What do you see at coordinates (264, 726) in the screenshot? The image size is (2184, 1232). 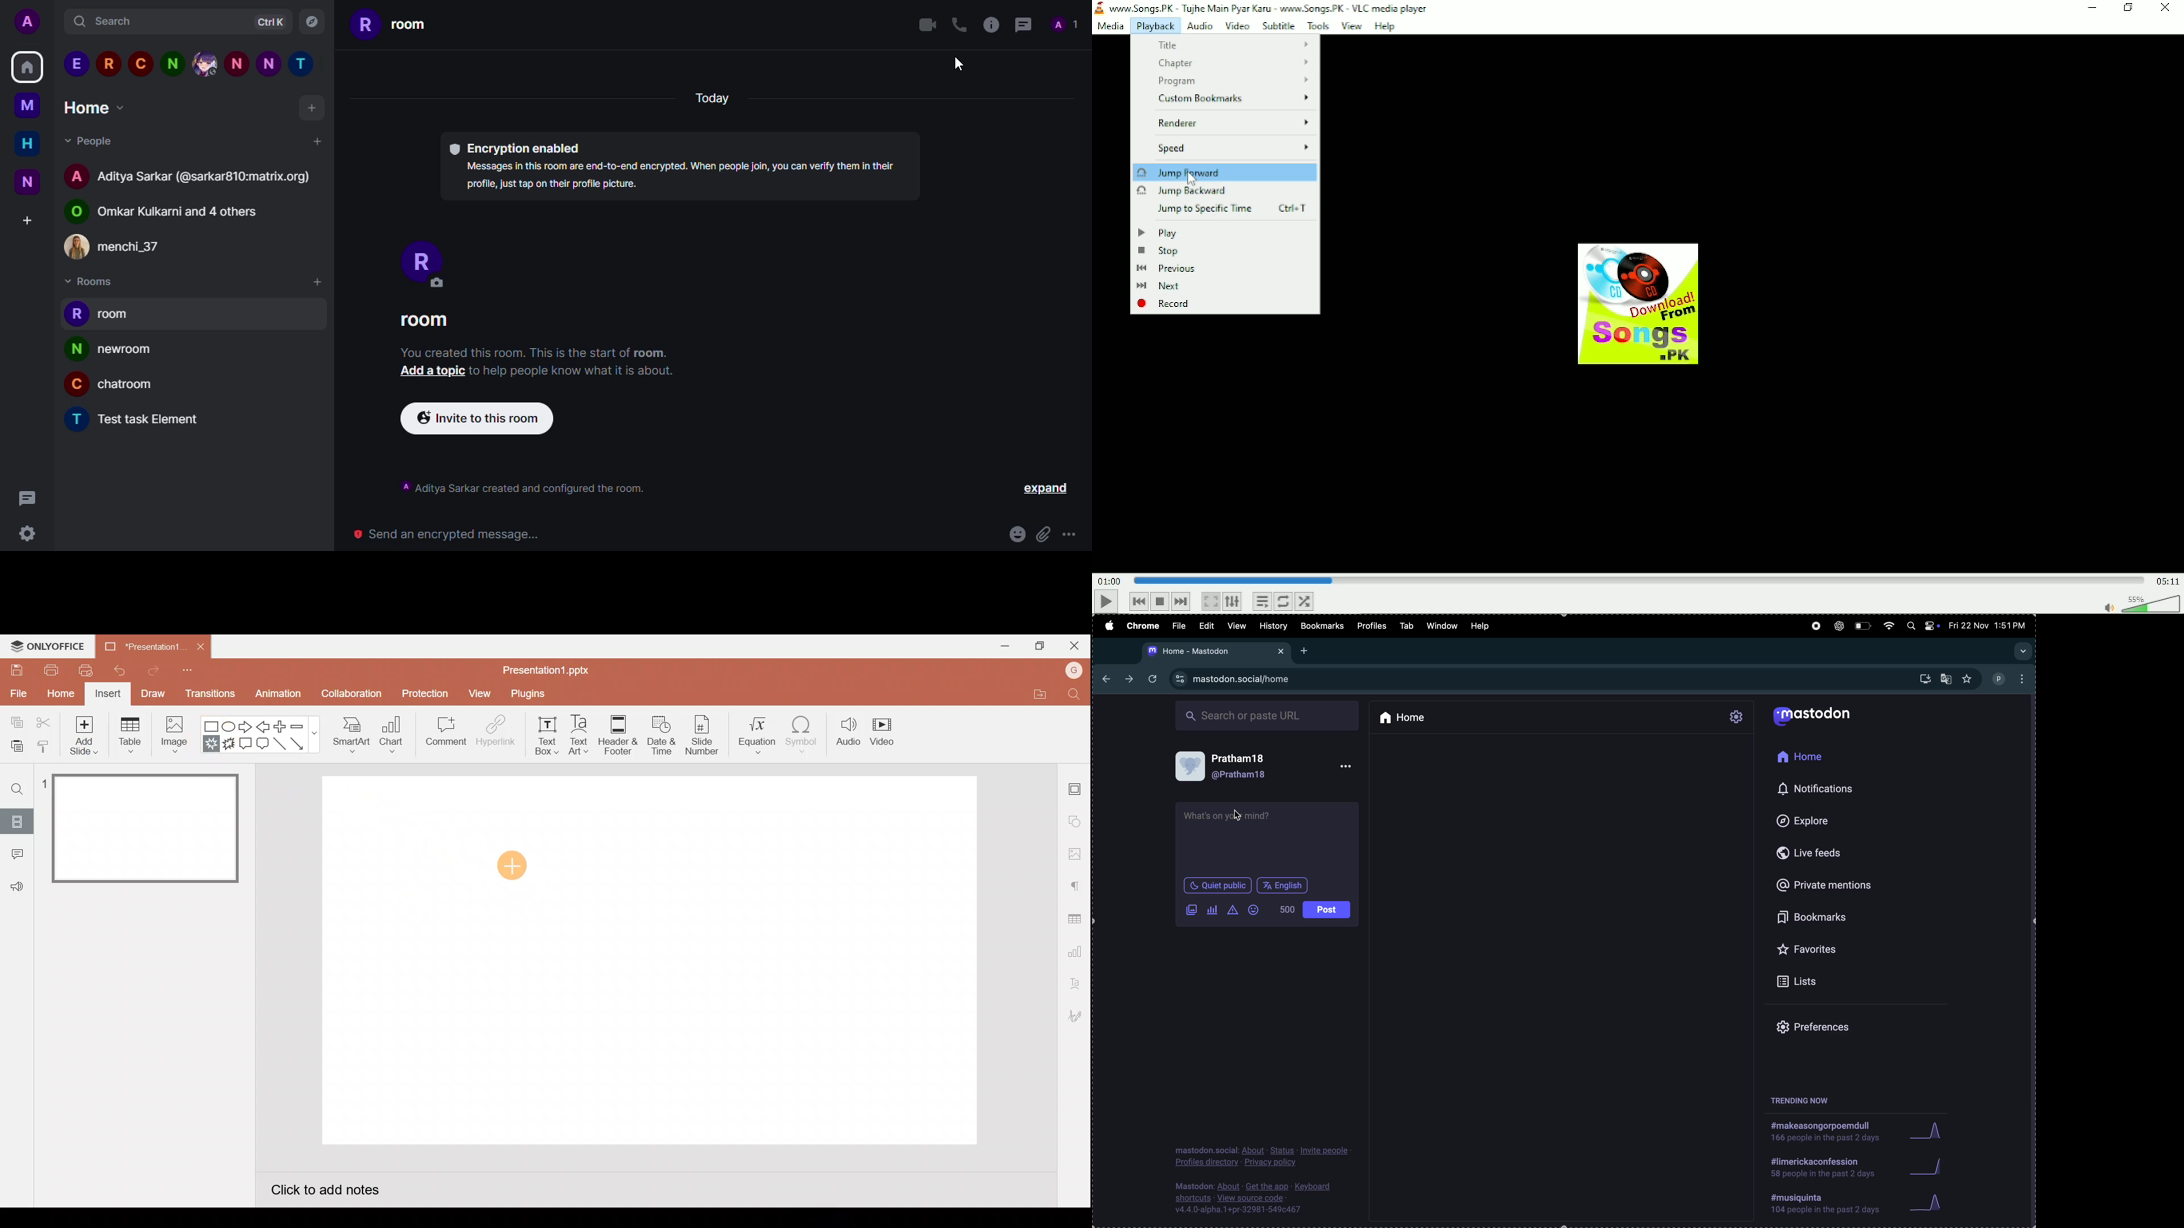 I see `Left arrow` at bounding box center [264, 726].